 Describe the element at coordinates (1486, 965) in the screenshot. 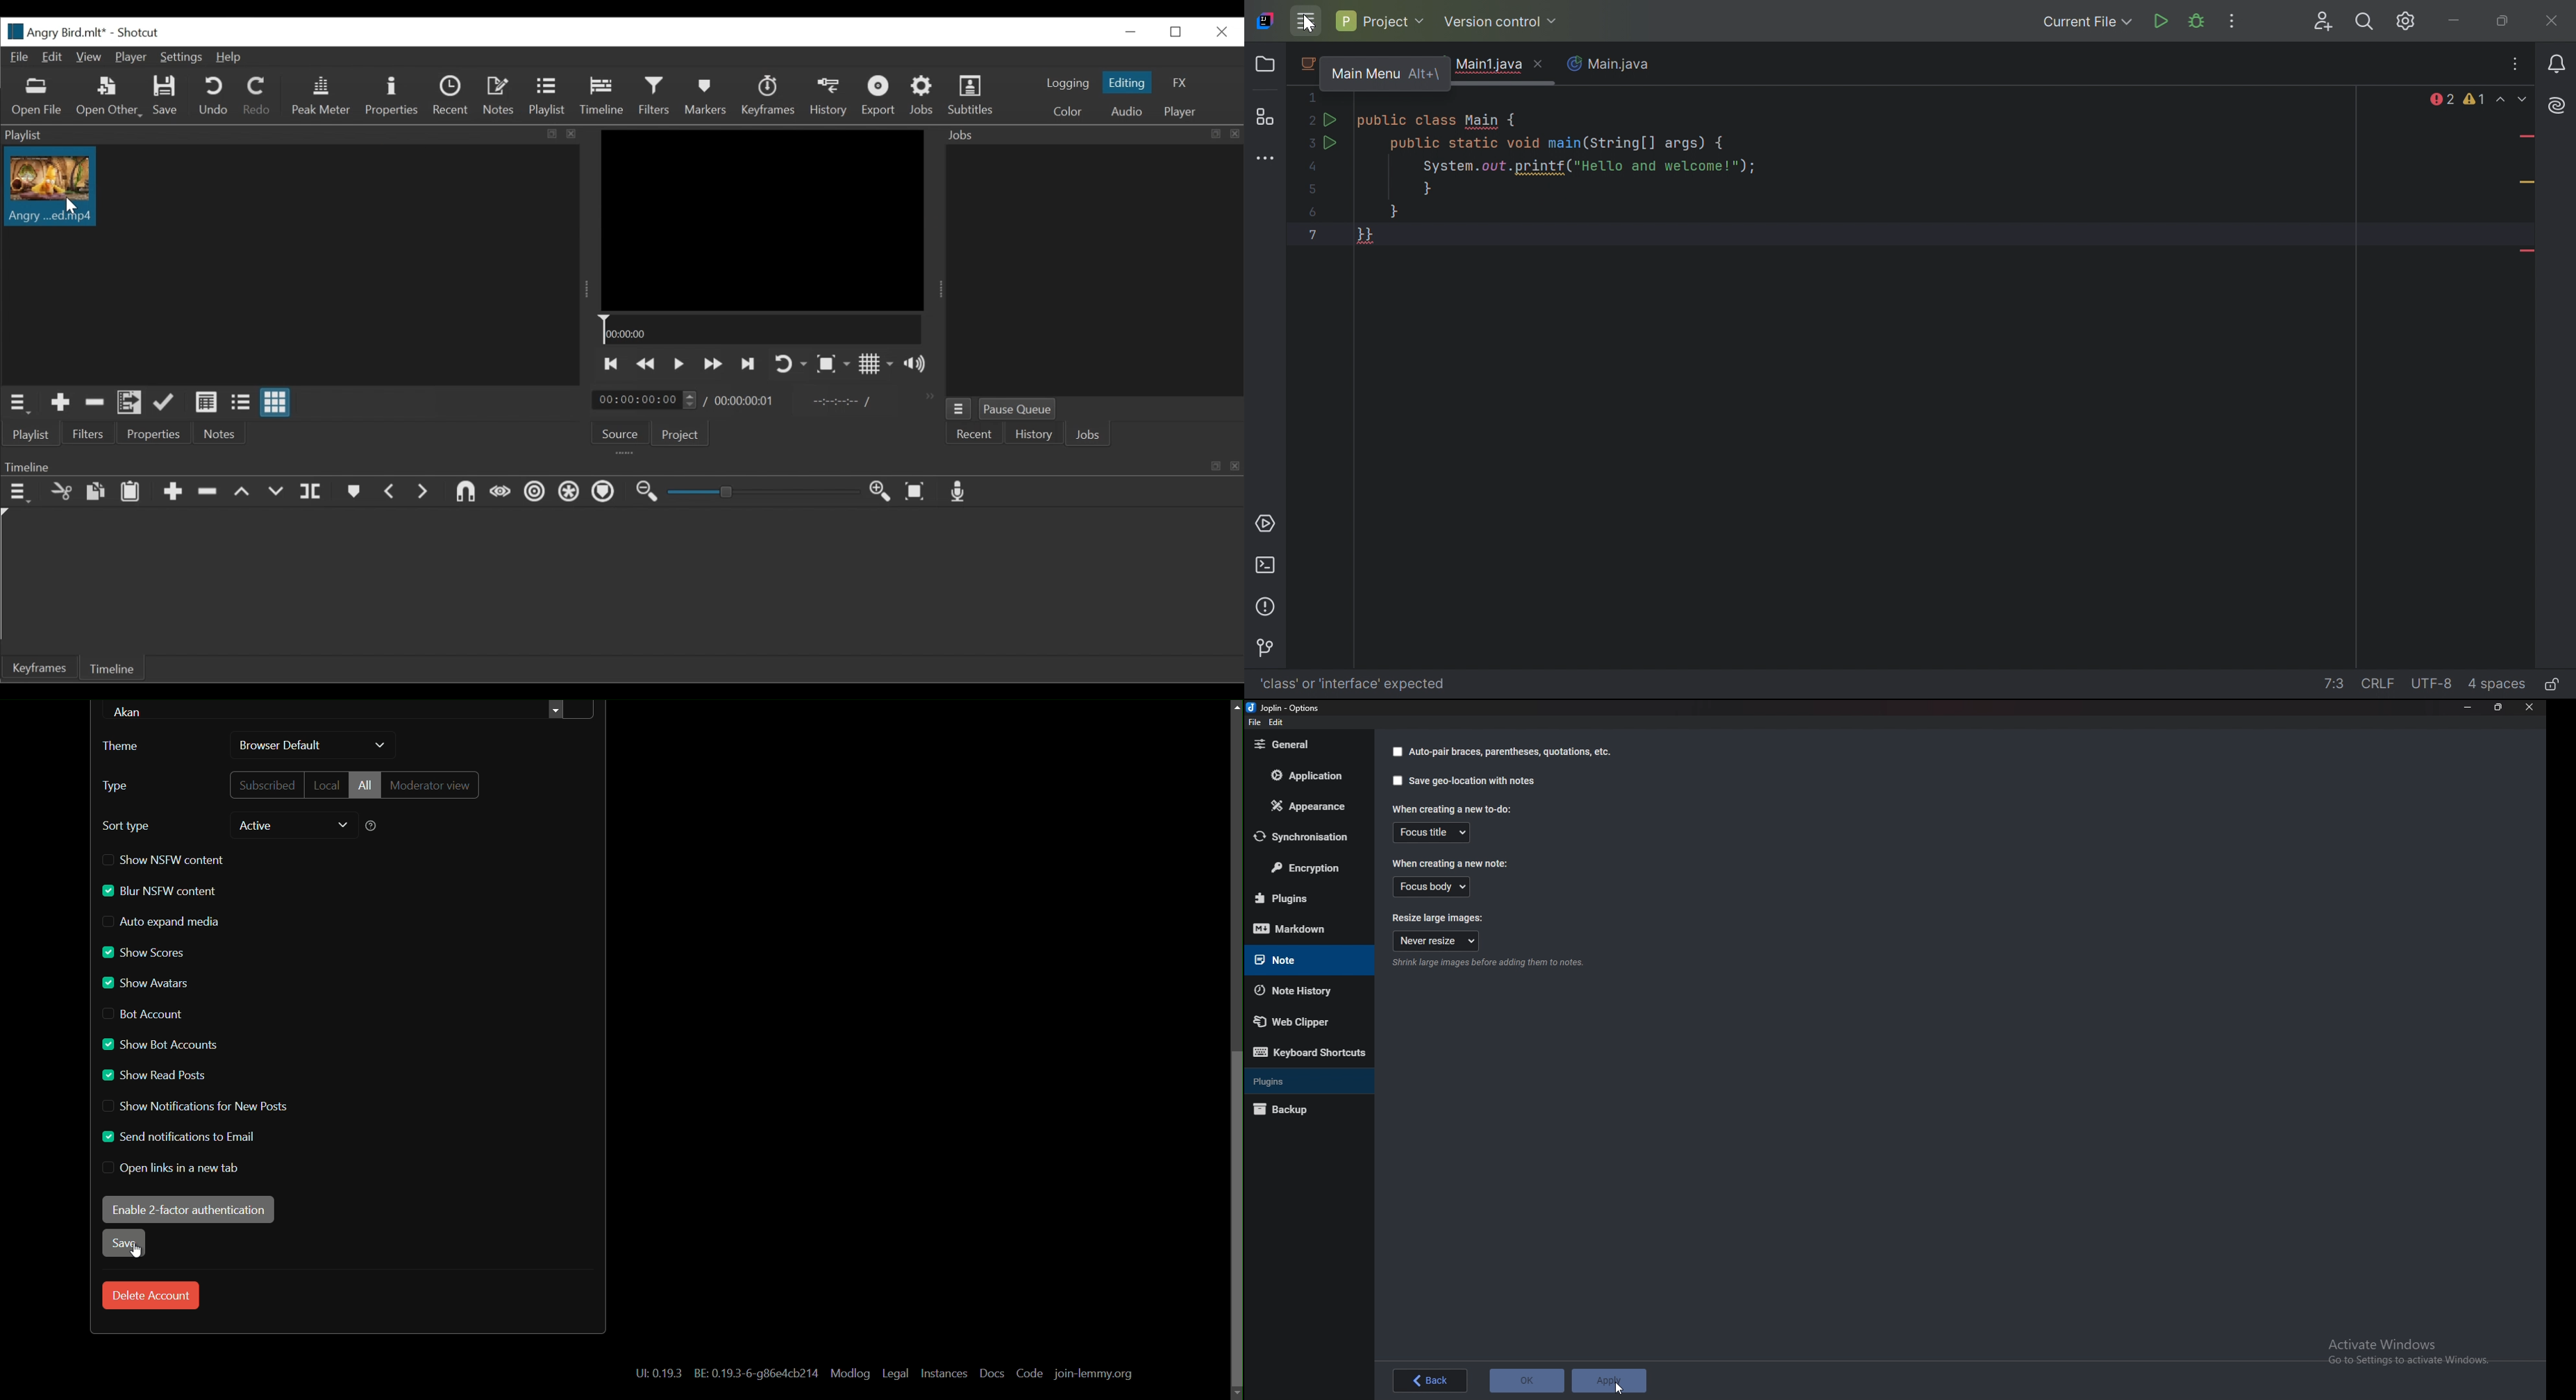

I see `info` at that location.